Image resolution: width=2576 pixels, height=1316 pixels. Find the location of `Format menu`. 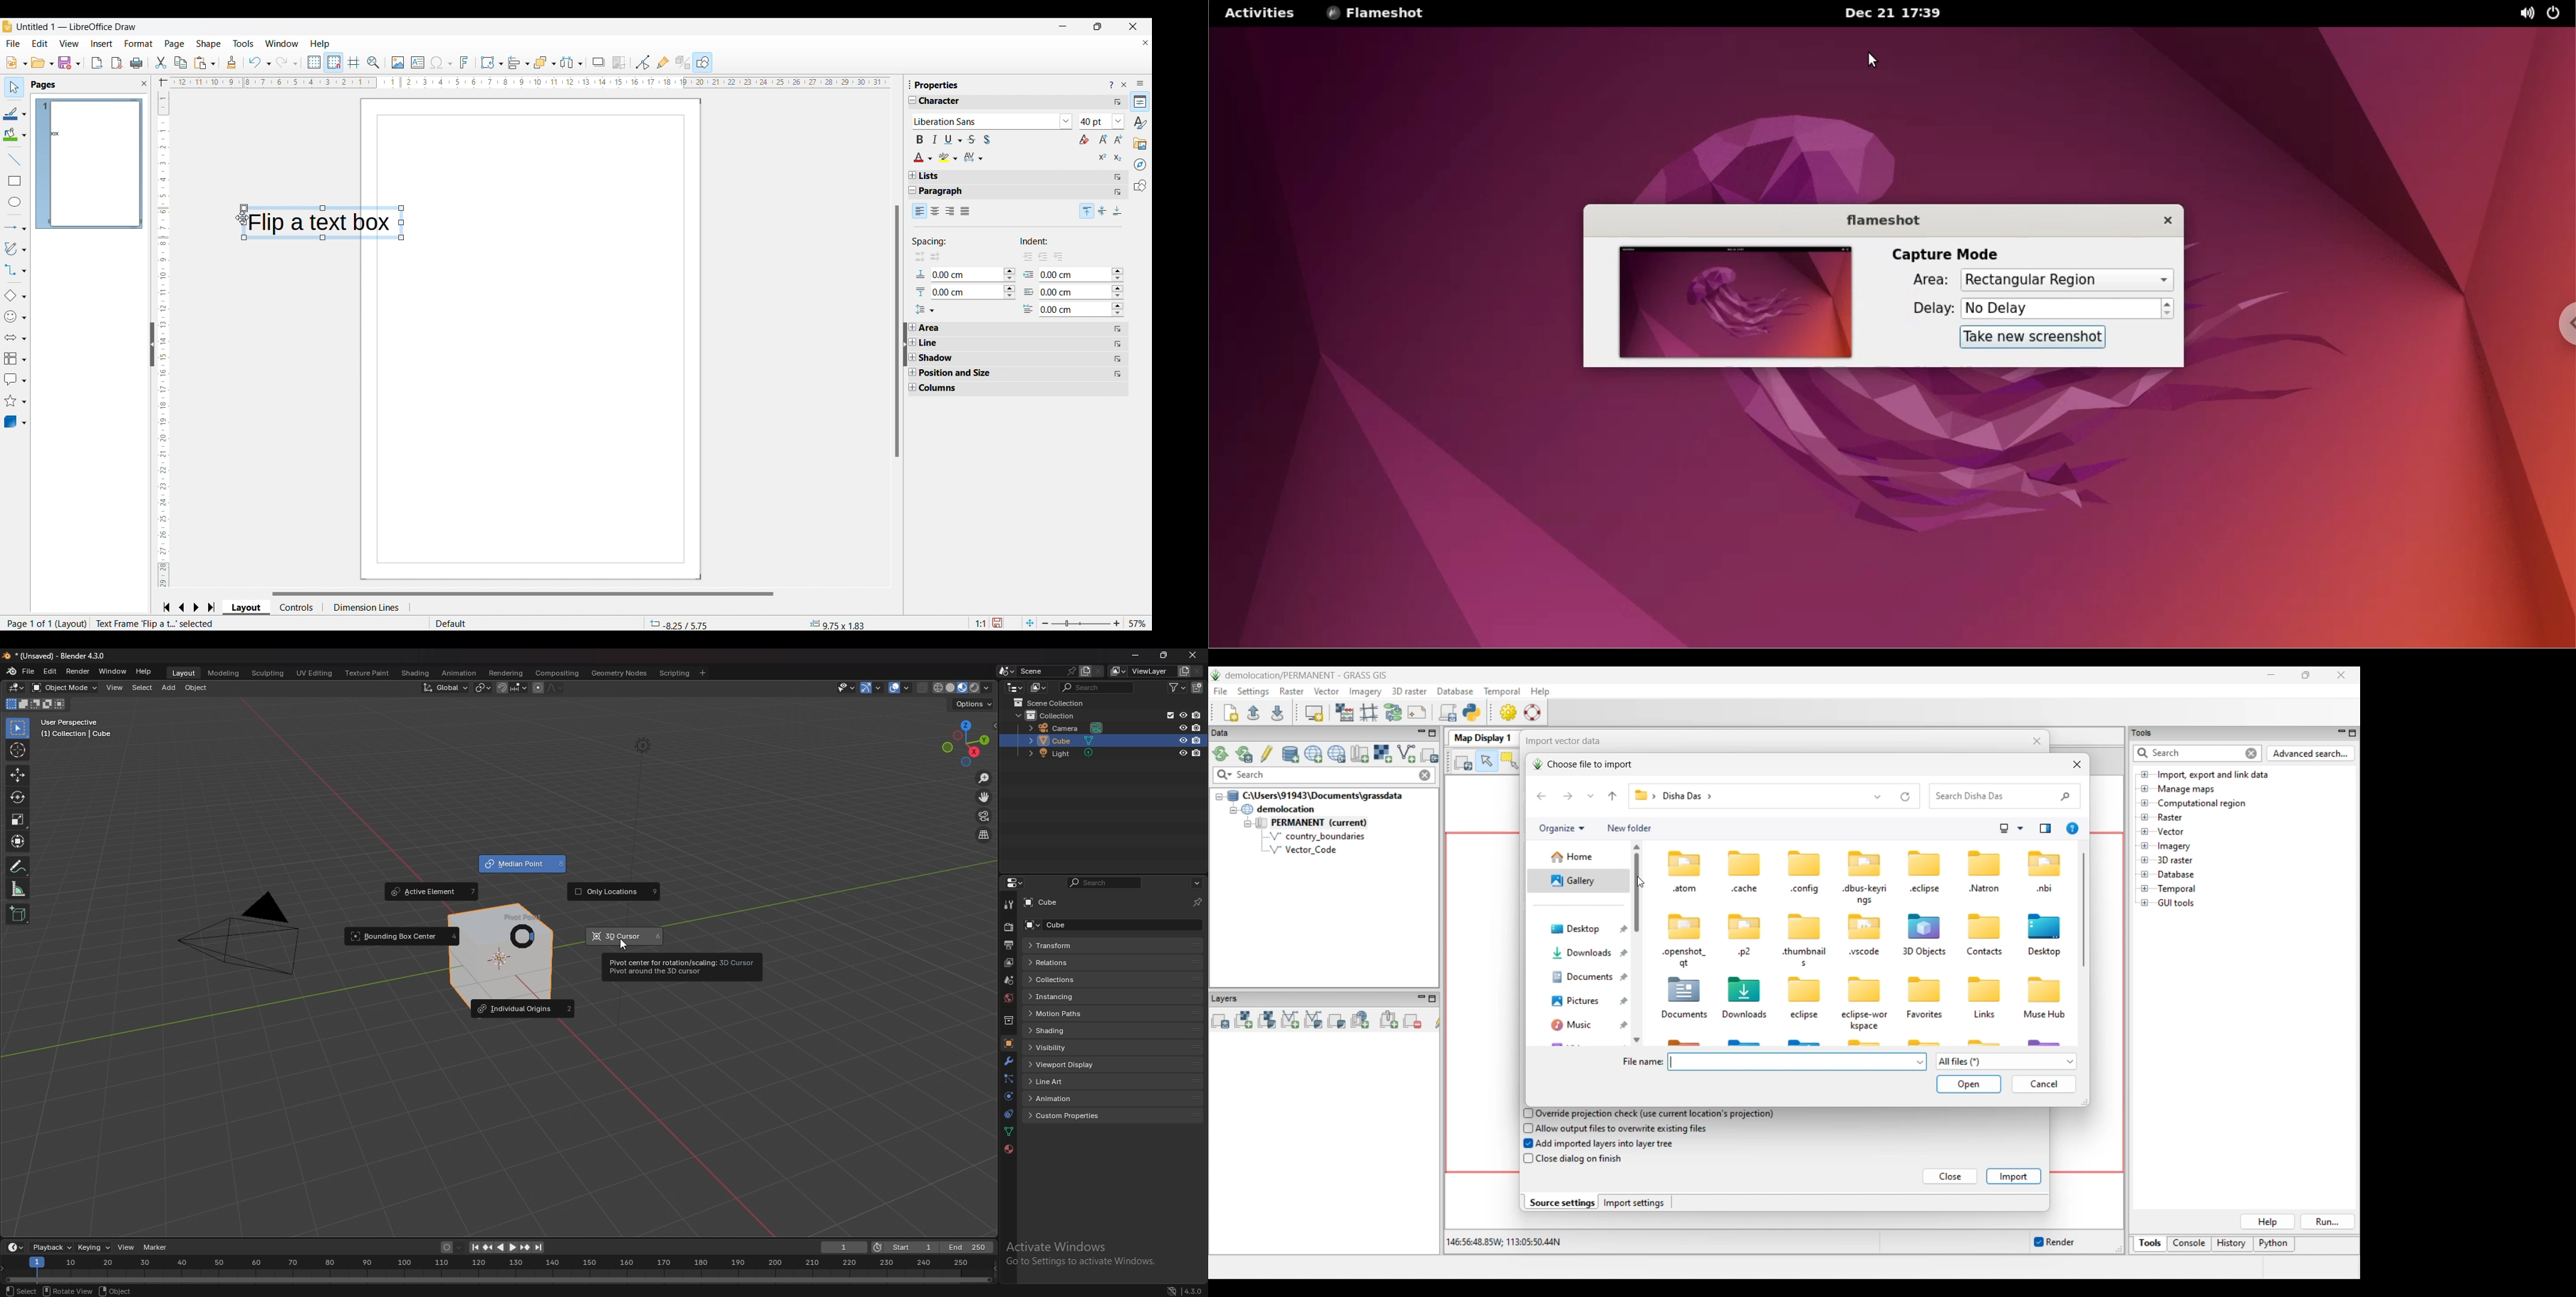

Format menu is located at coordinates (139, 44).